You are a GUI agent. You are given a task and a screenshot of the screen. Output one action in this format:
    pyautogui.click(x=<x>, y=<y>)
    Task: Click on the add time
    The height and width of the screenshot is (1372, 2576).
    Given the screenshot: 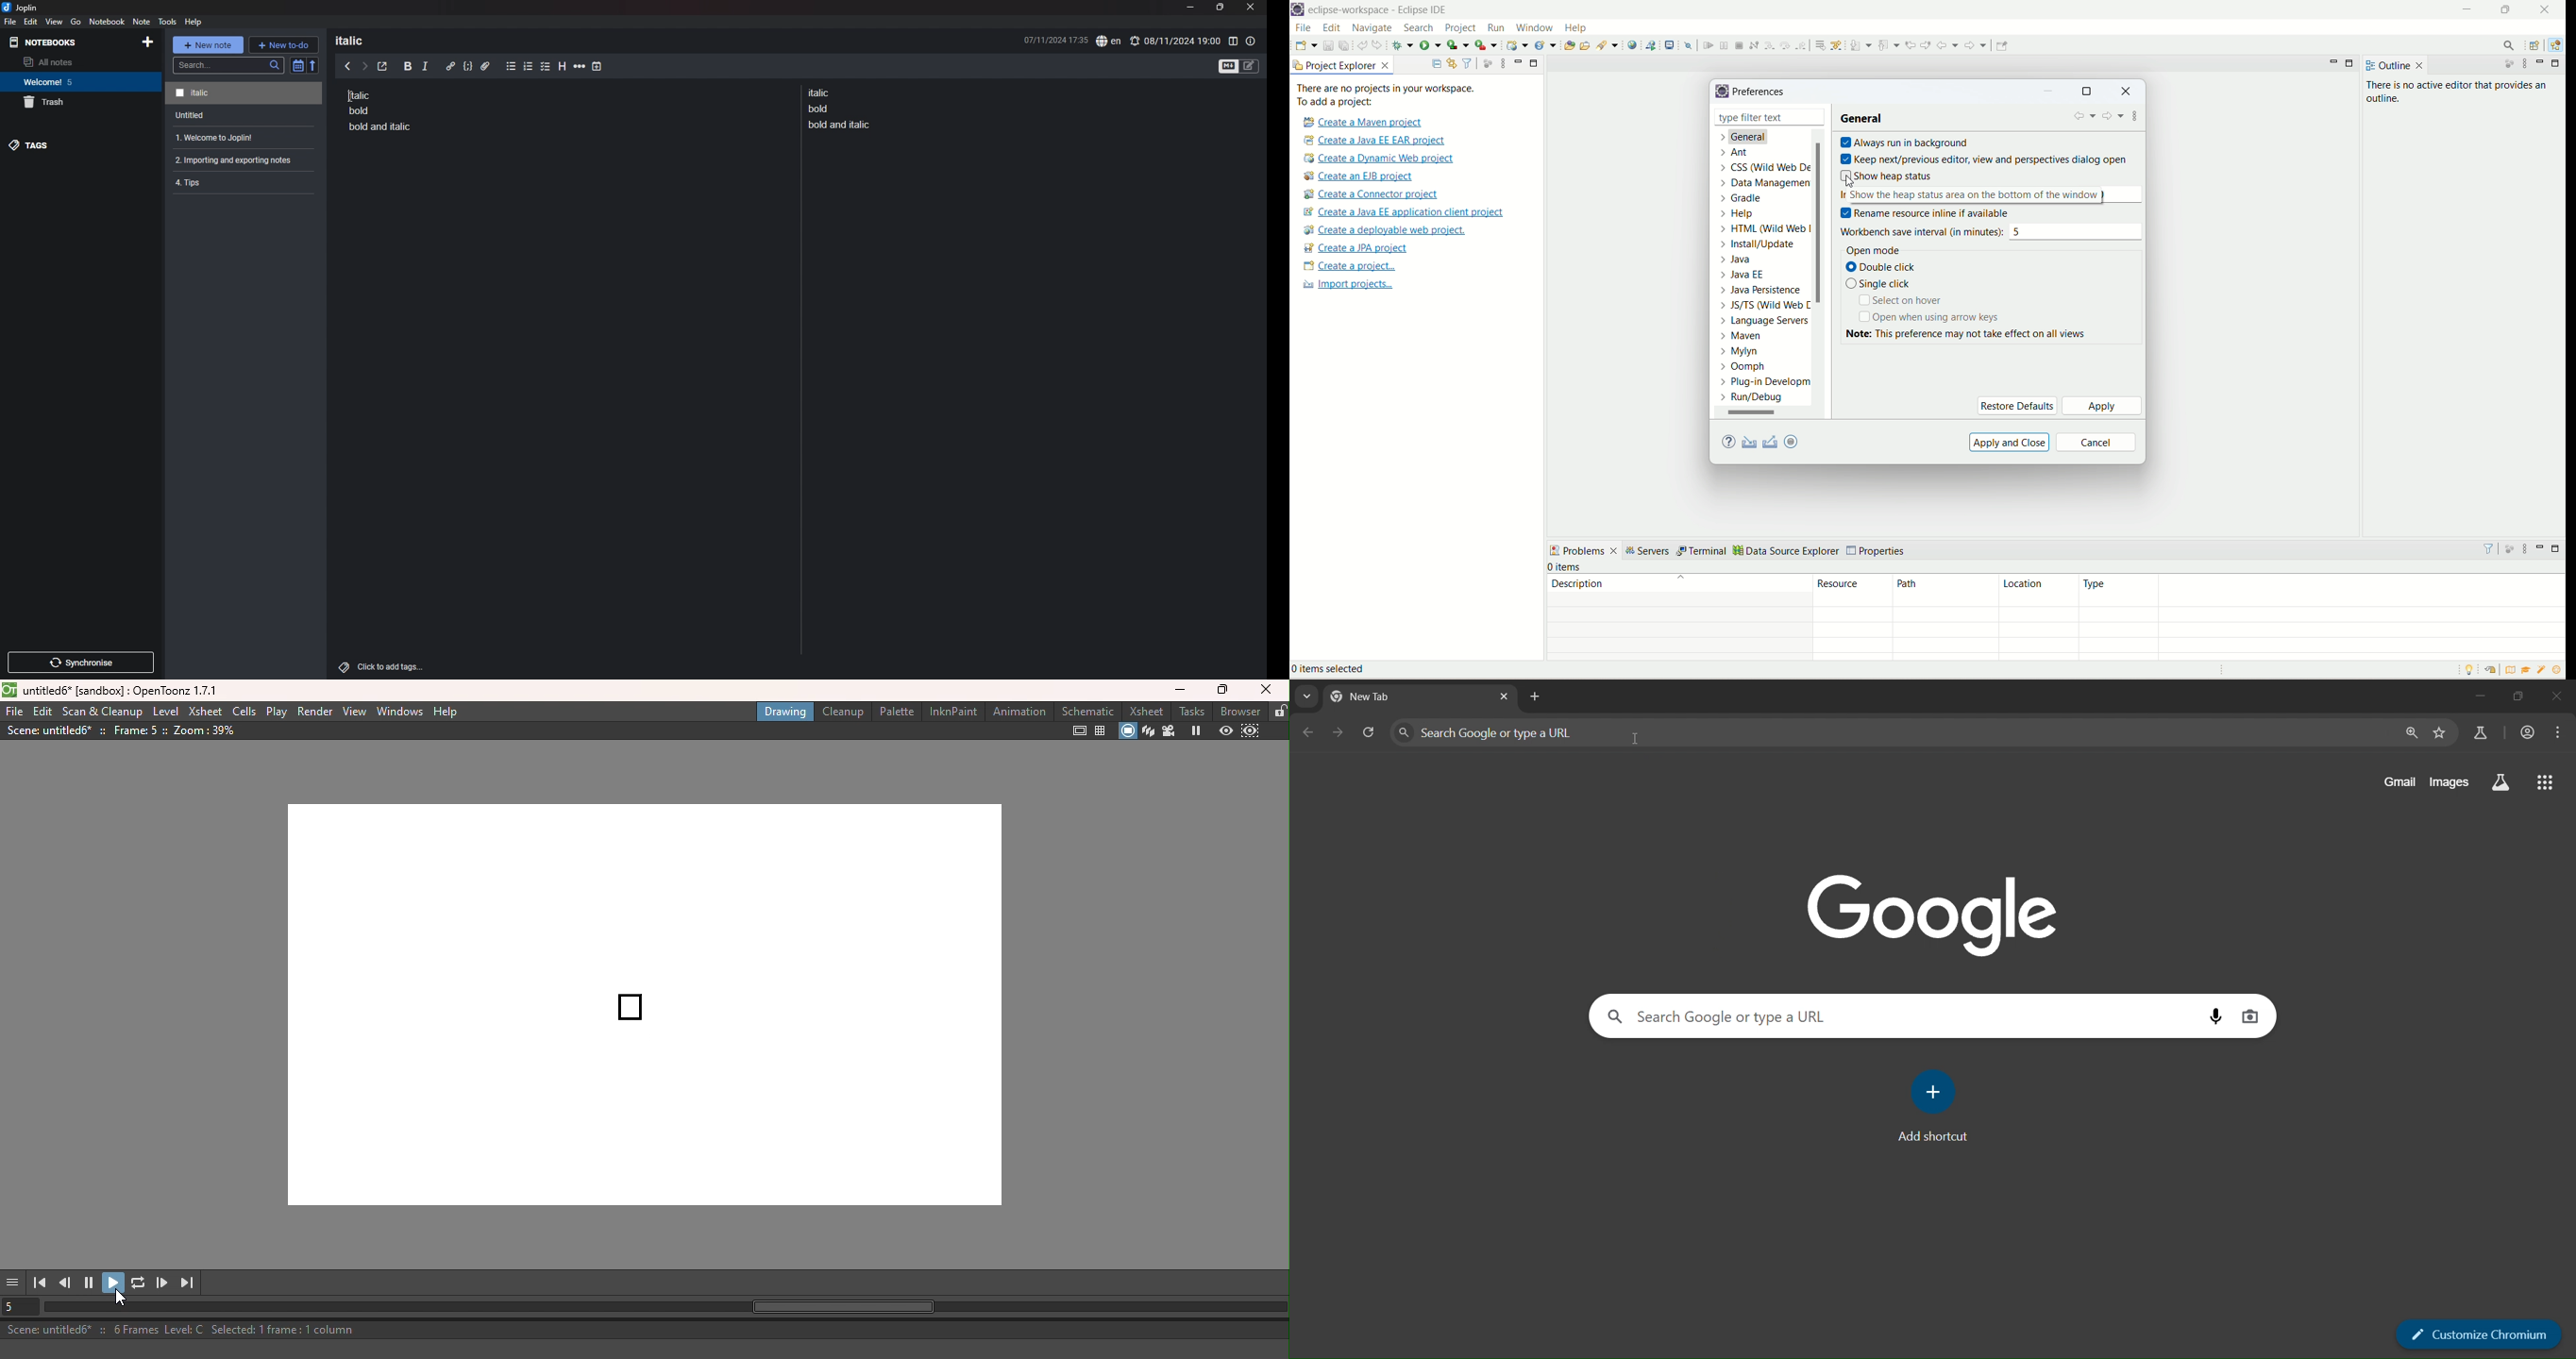 What is the action you would take?
    pyautogui.click(x=597, y=66)
    